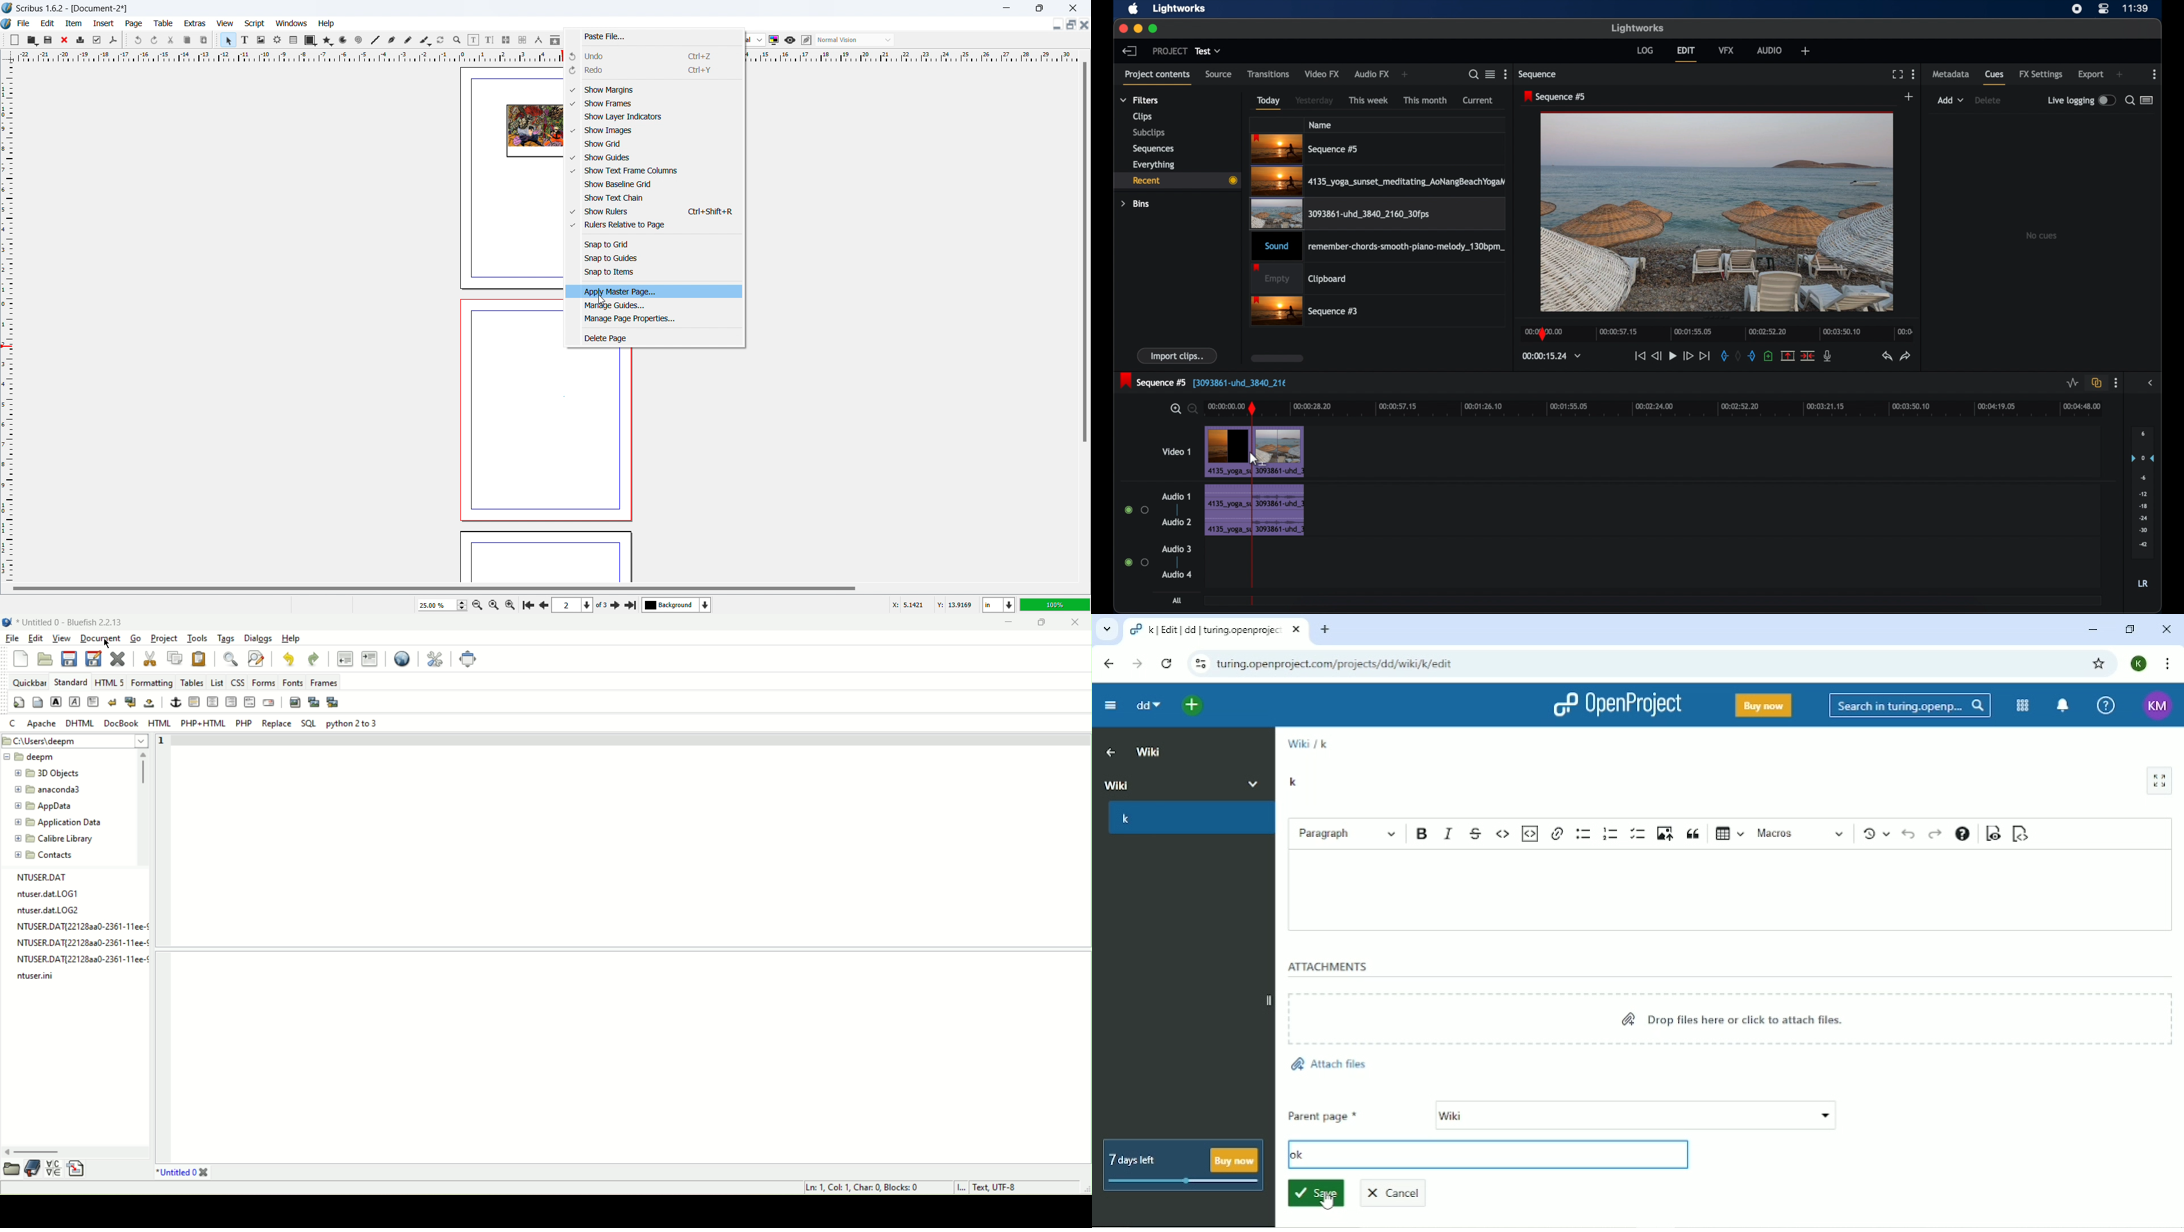  What do you see at coordinates (1908, 834) in the screenshot?
I see `Undo` at bounding box center [1908, 834].